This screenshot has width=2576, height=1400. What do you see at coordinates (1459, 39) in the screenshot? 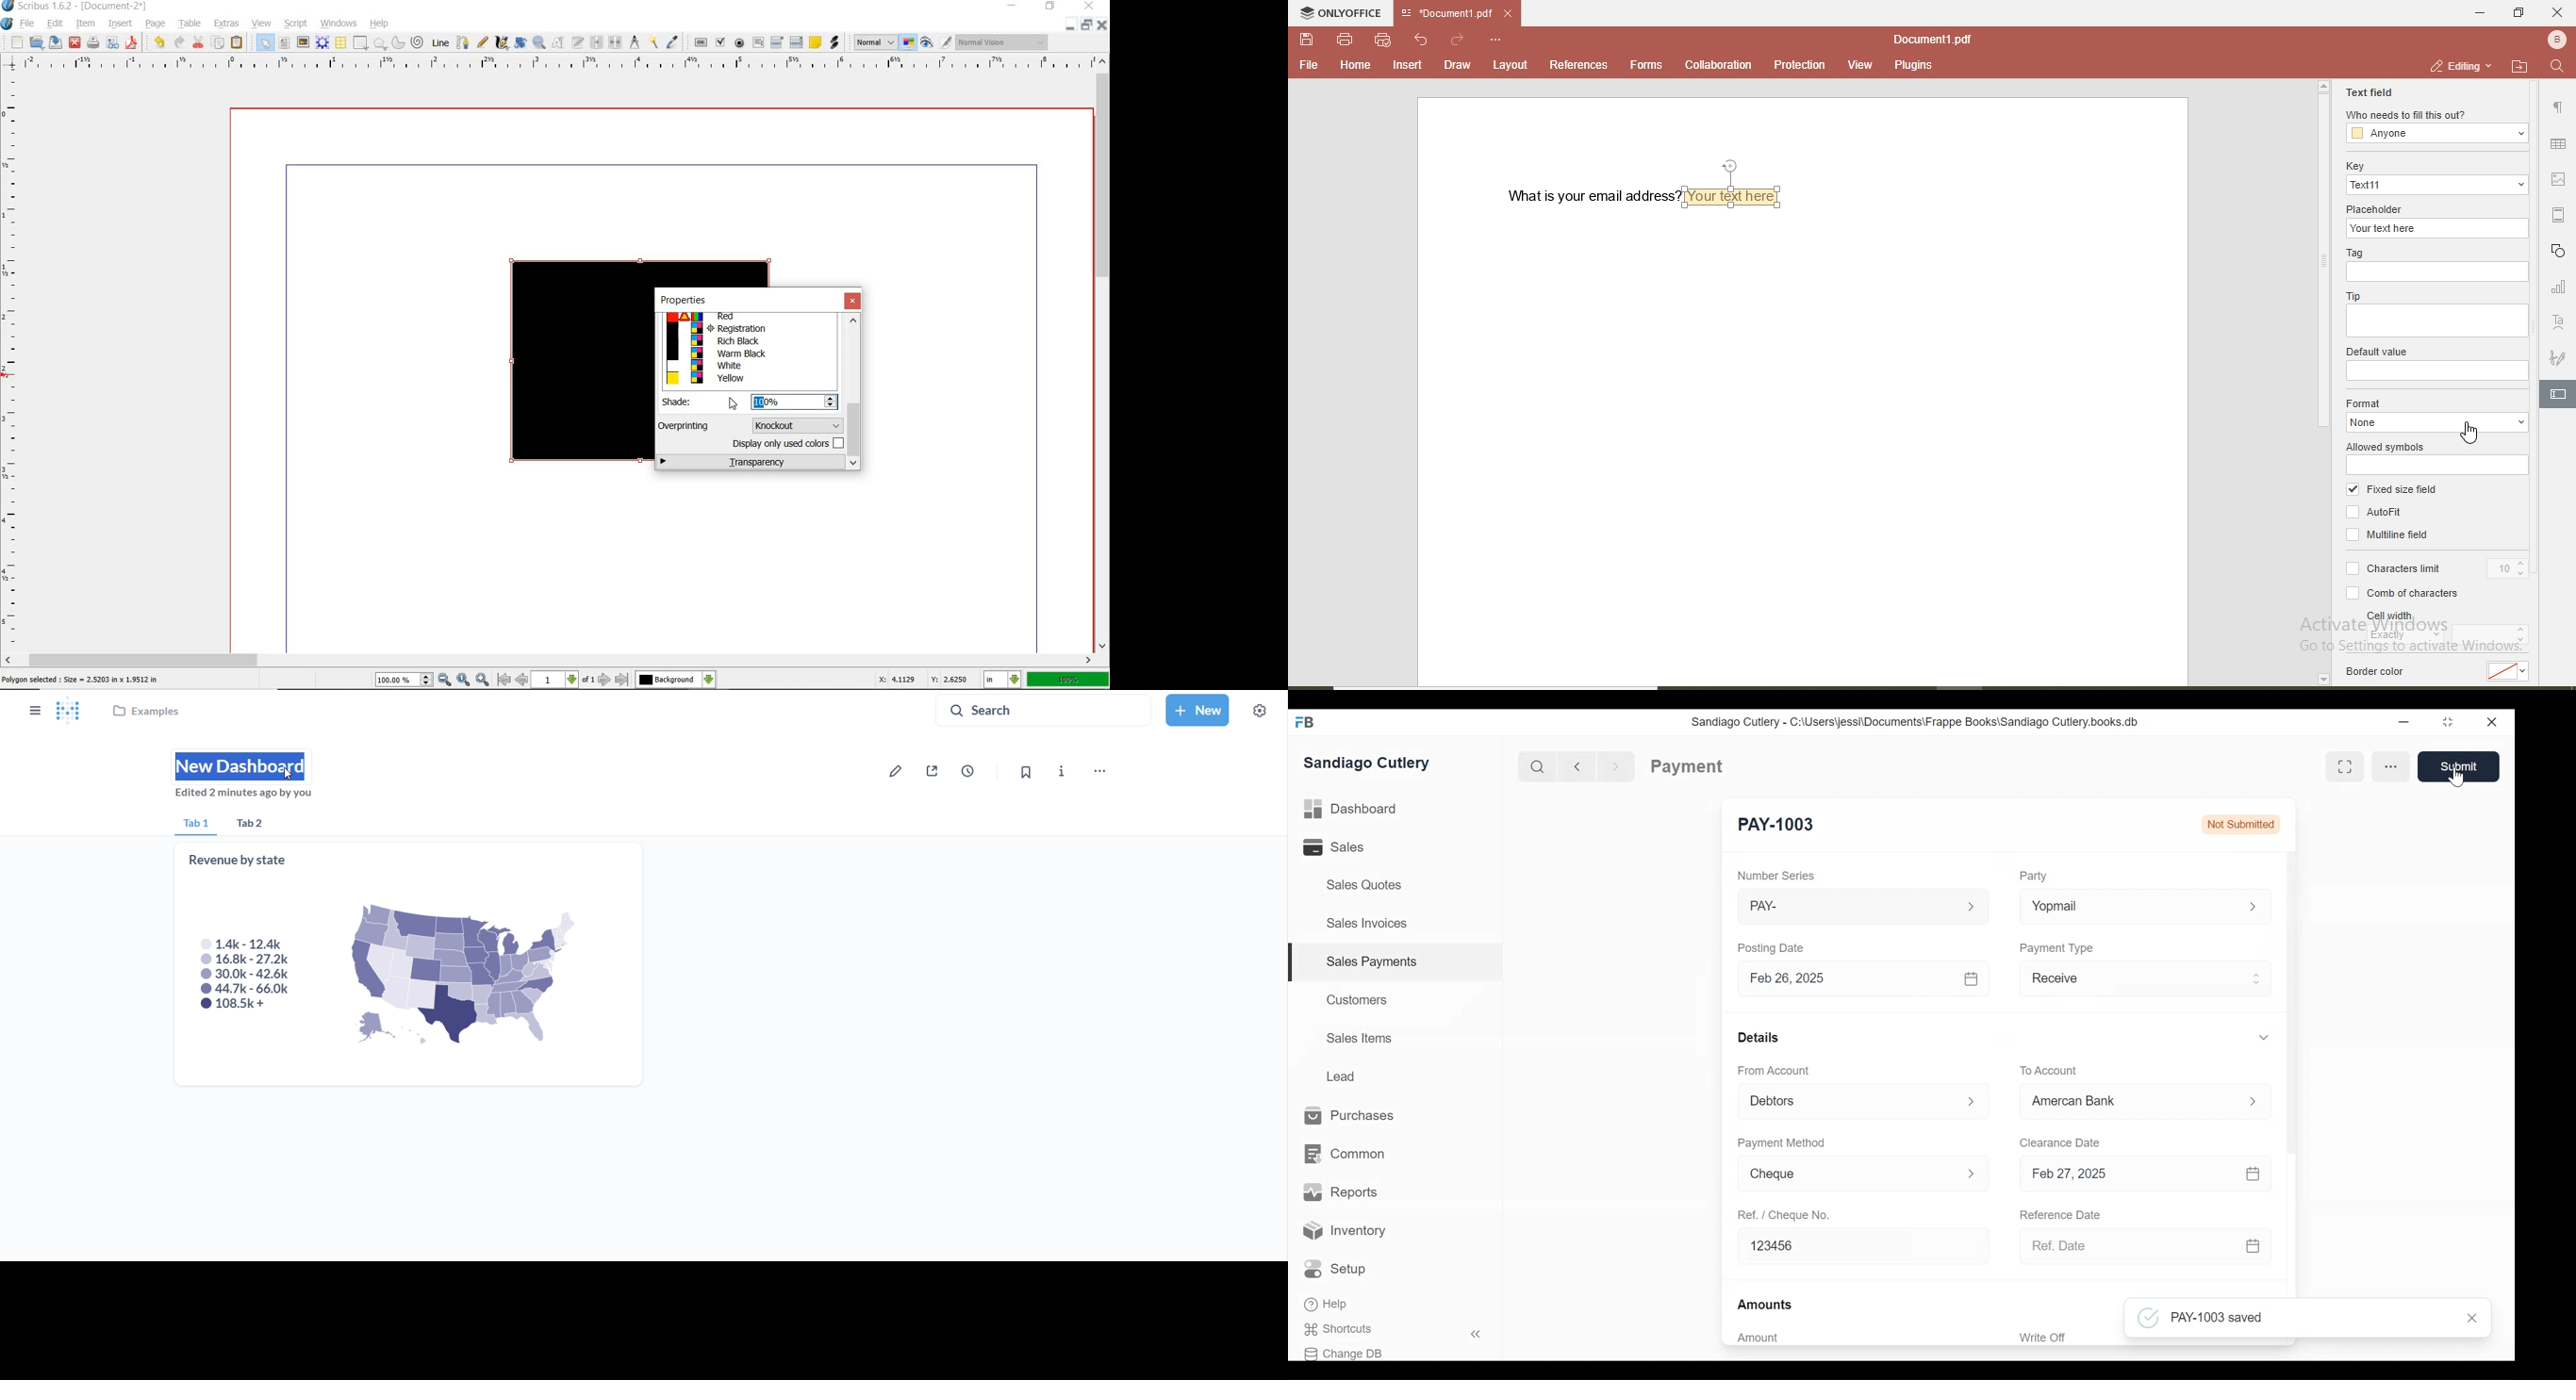
I see `redo` at bounding box center [1459, 39].